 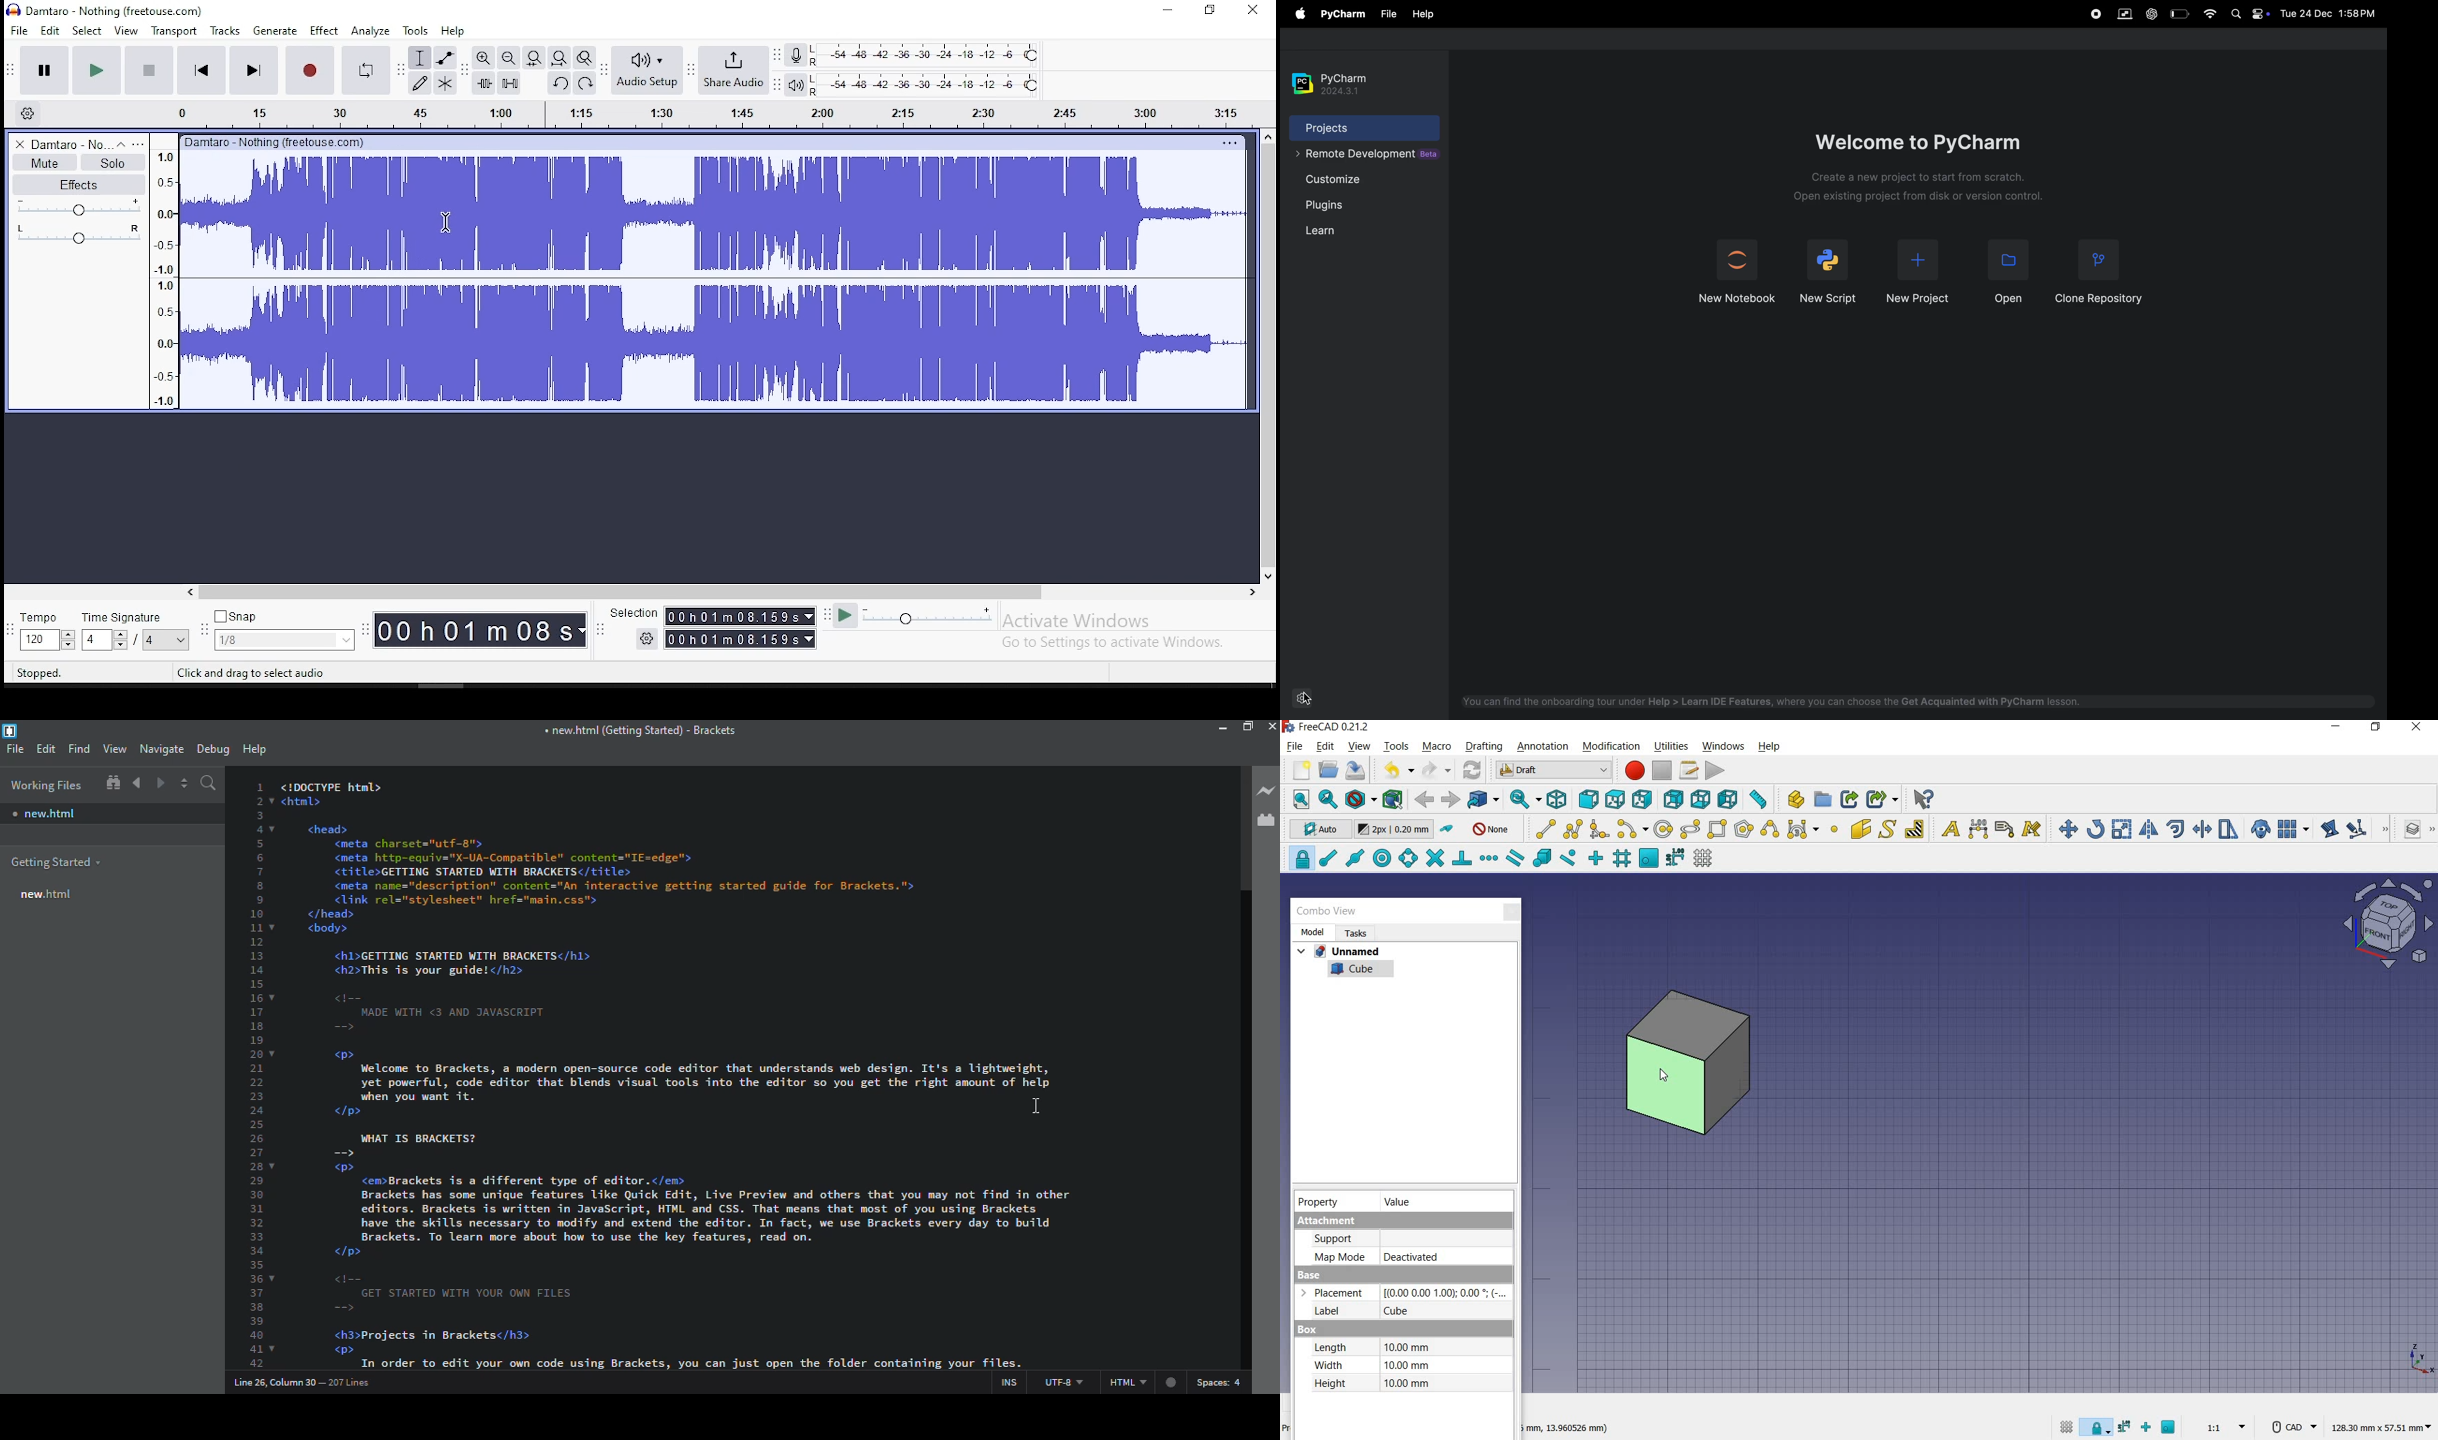 What do you see at coordinates (162, 784) in the screenshot?
I see `navigate forward` at bounding box center [162, 784].